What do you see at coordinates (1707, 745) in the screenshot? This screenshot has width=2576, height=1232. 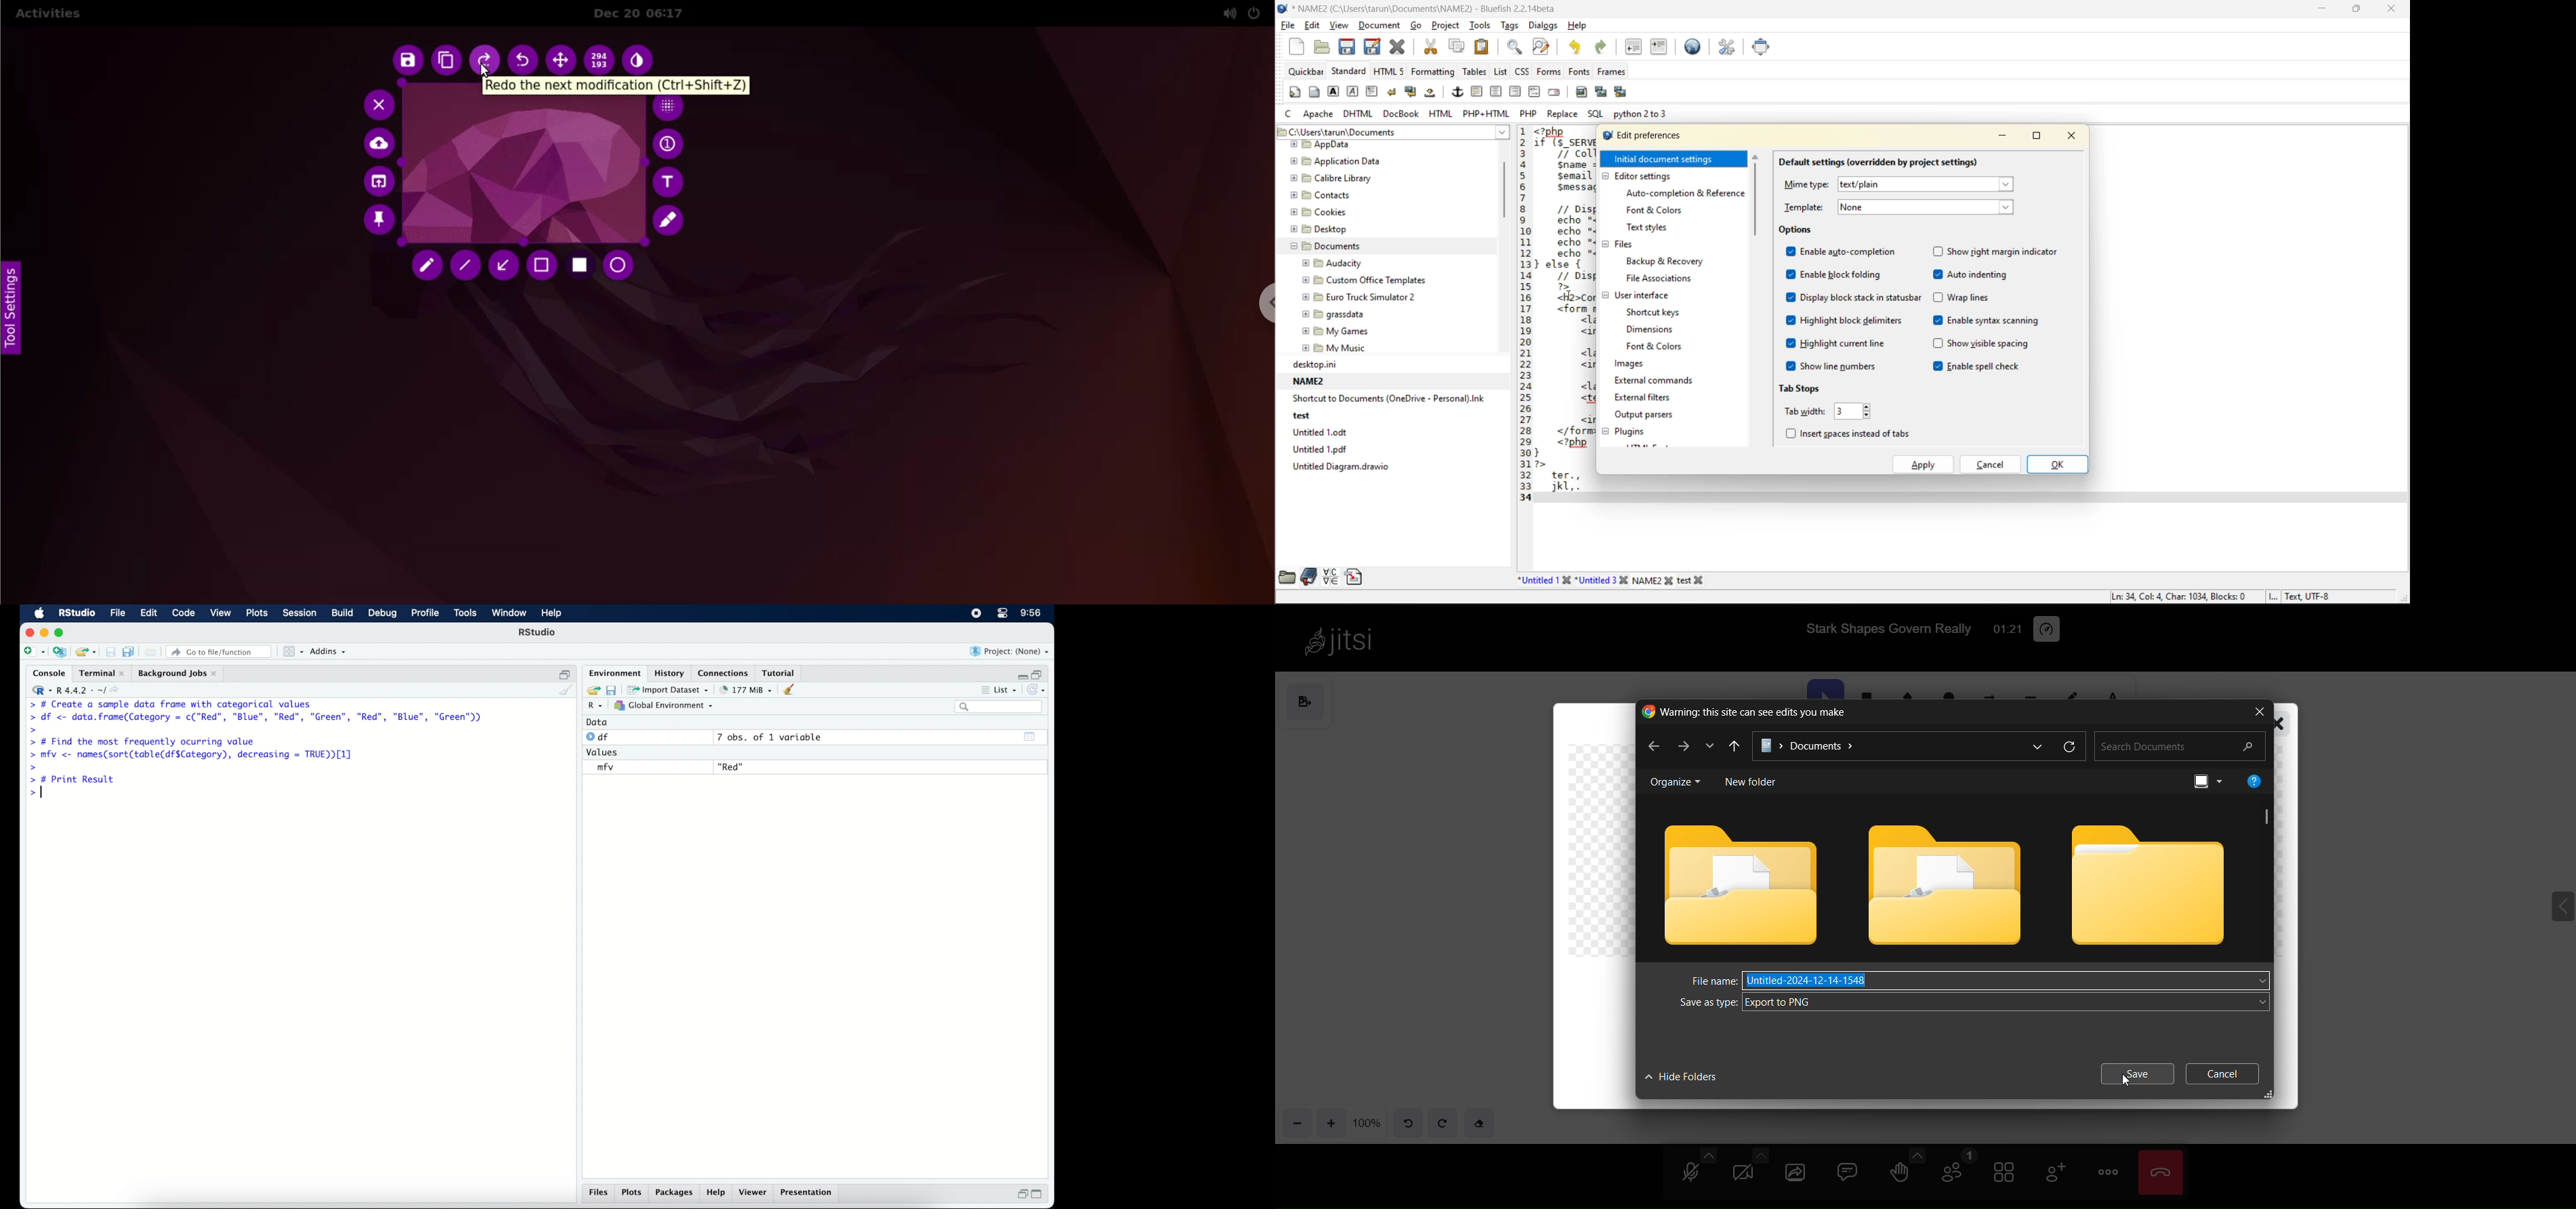 I see `dropdown` at bounding box center [1707, 745].